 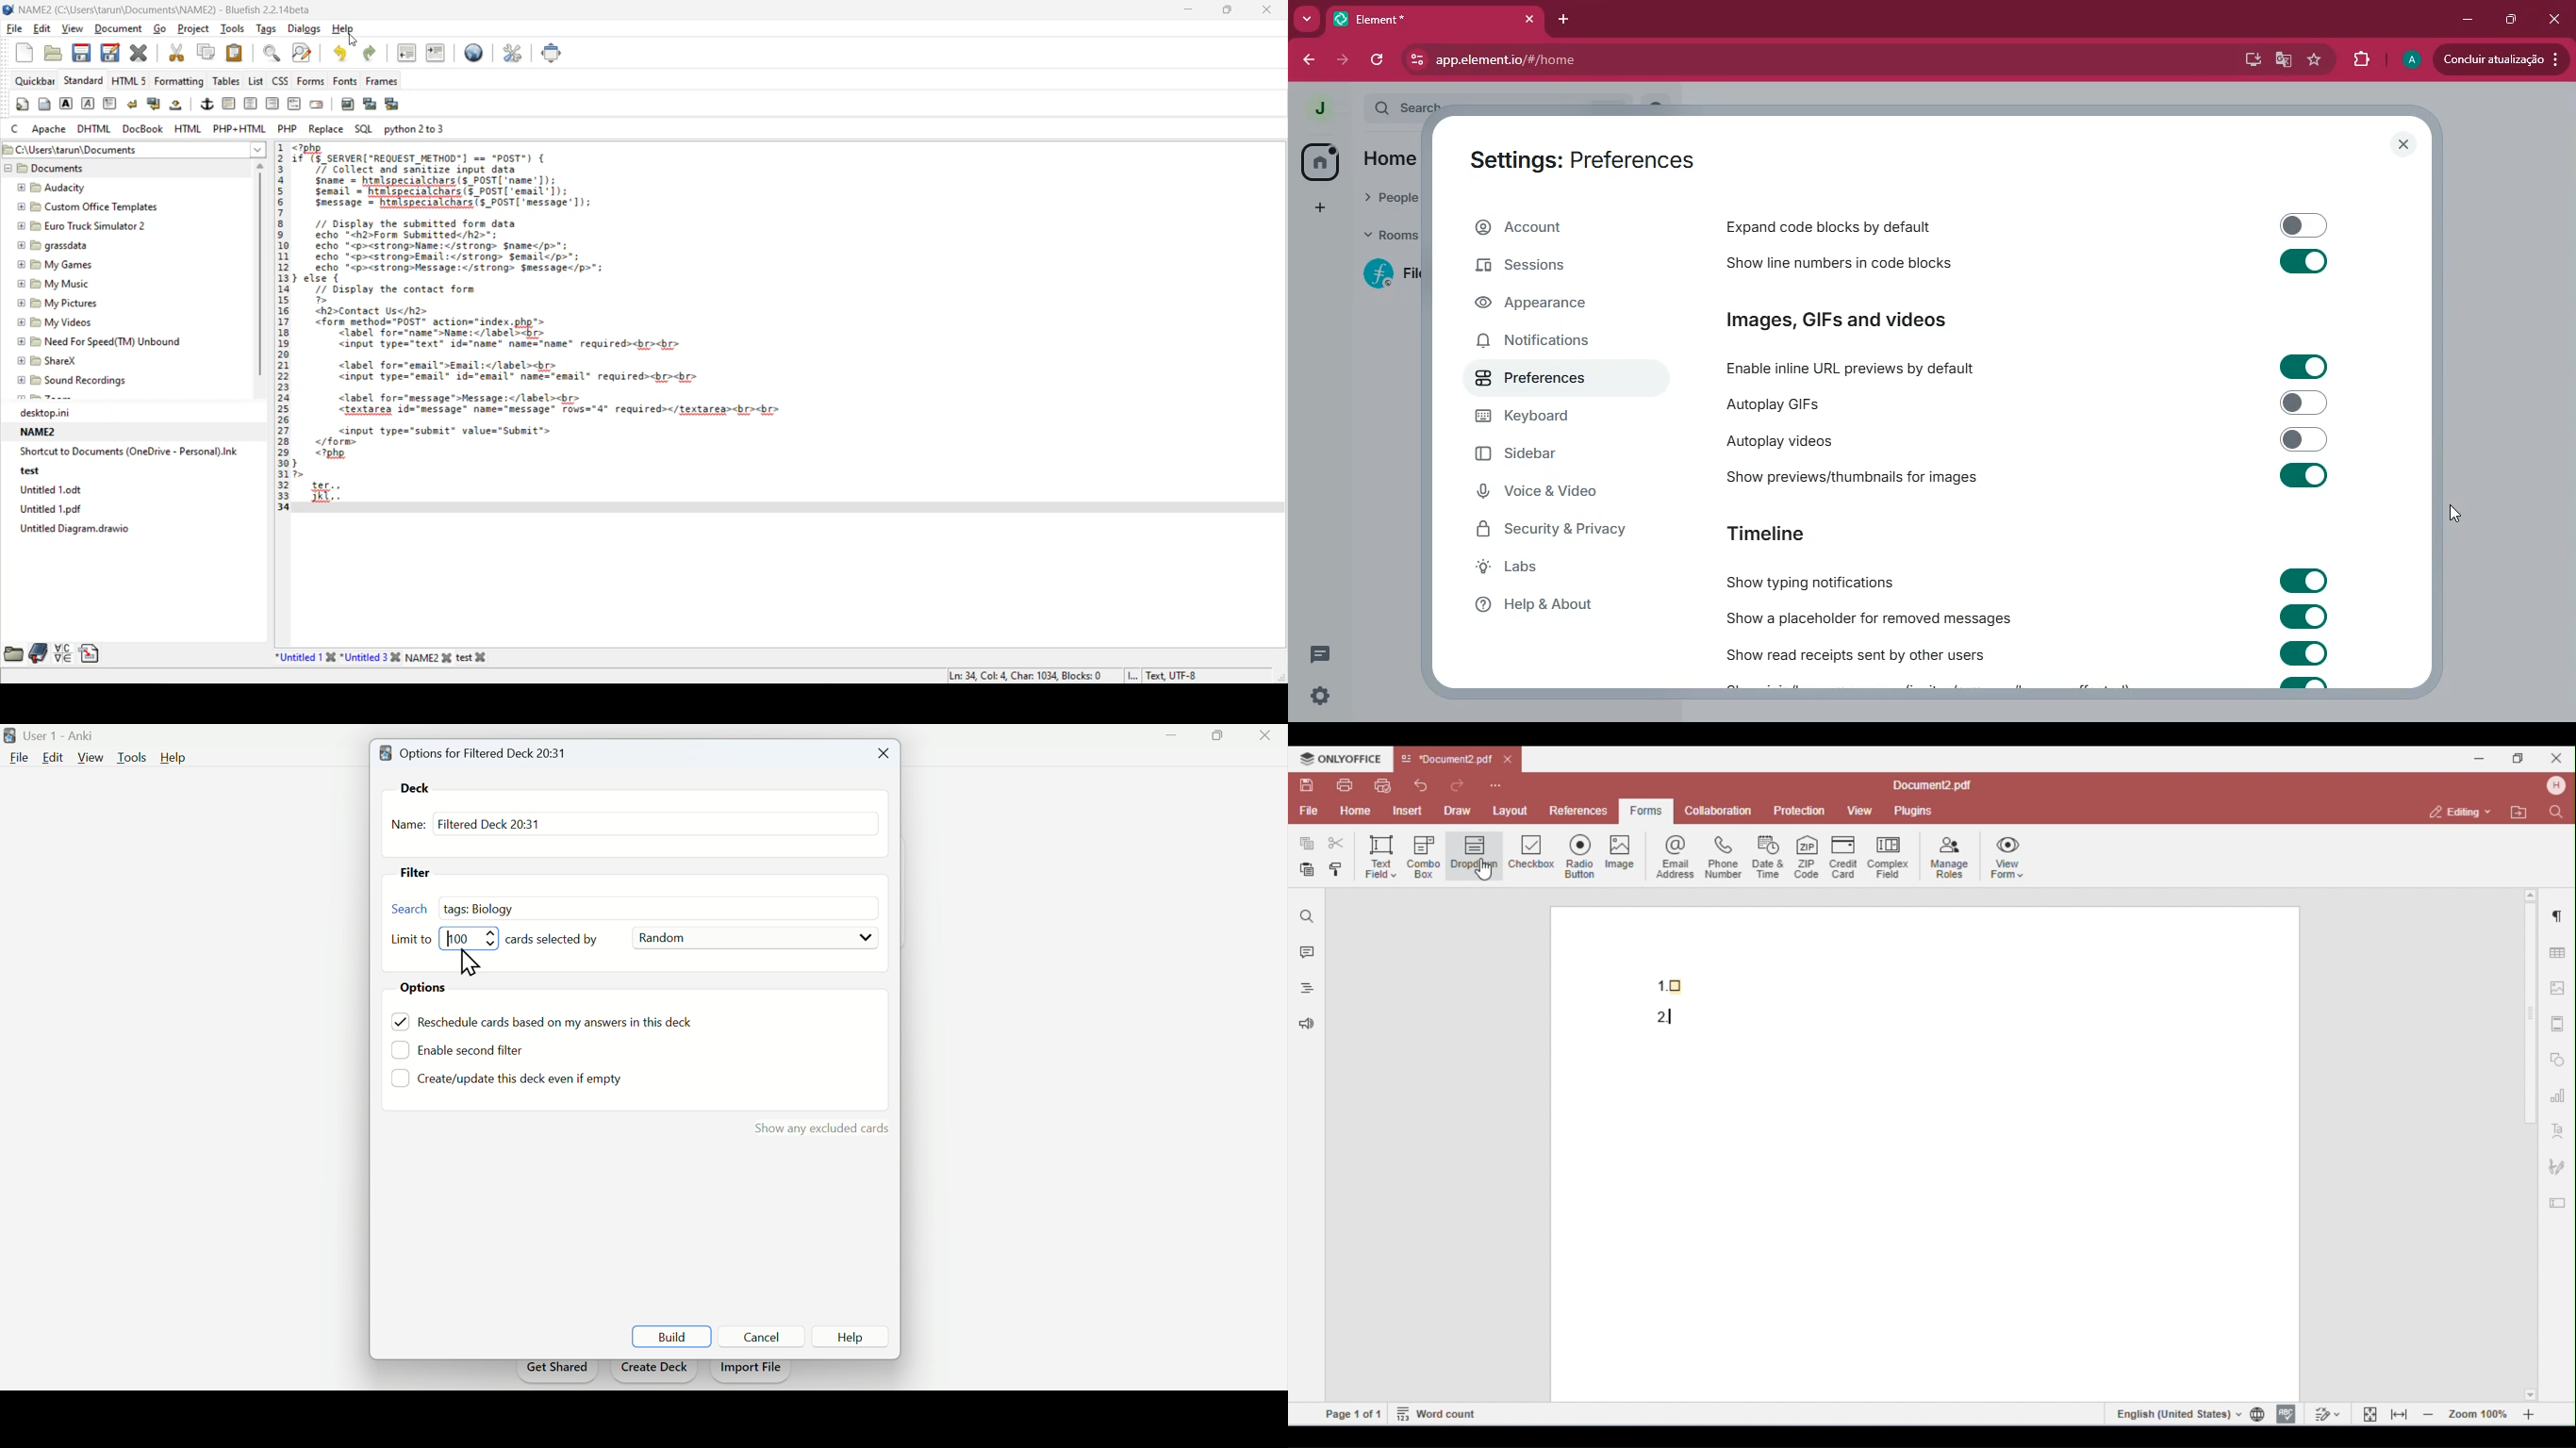 I want to click on favourite, so click(x=2315, y=59).